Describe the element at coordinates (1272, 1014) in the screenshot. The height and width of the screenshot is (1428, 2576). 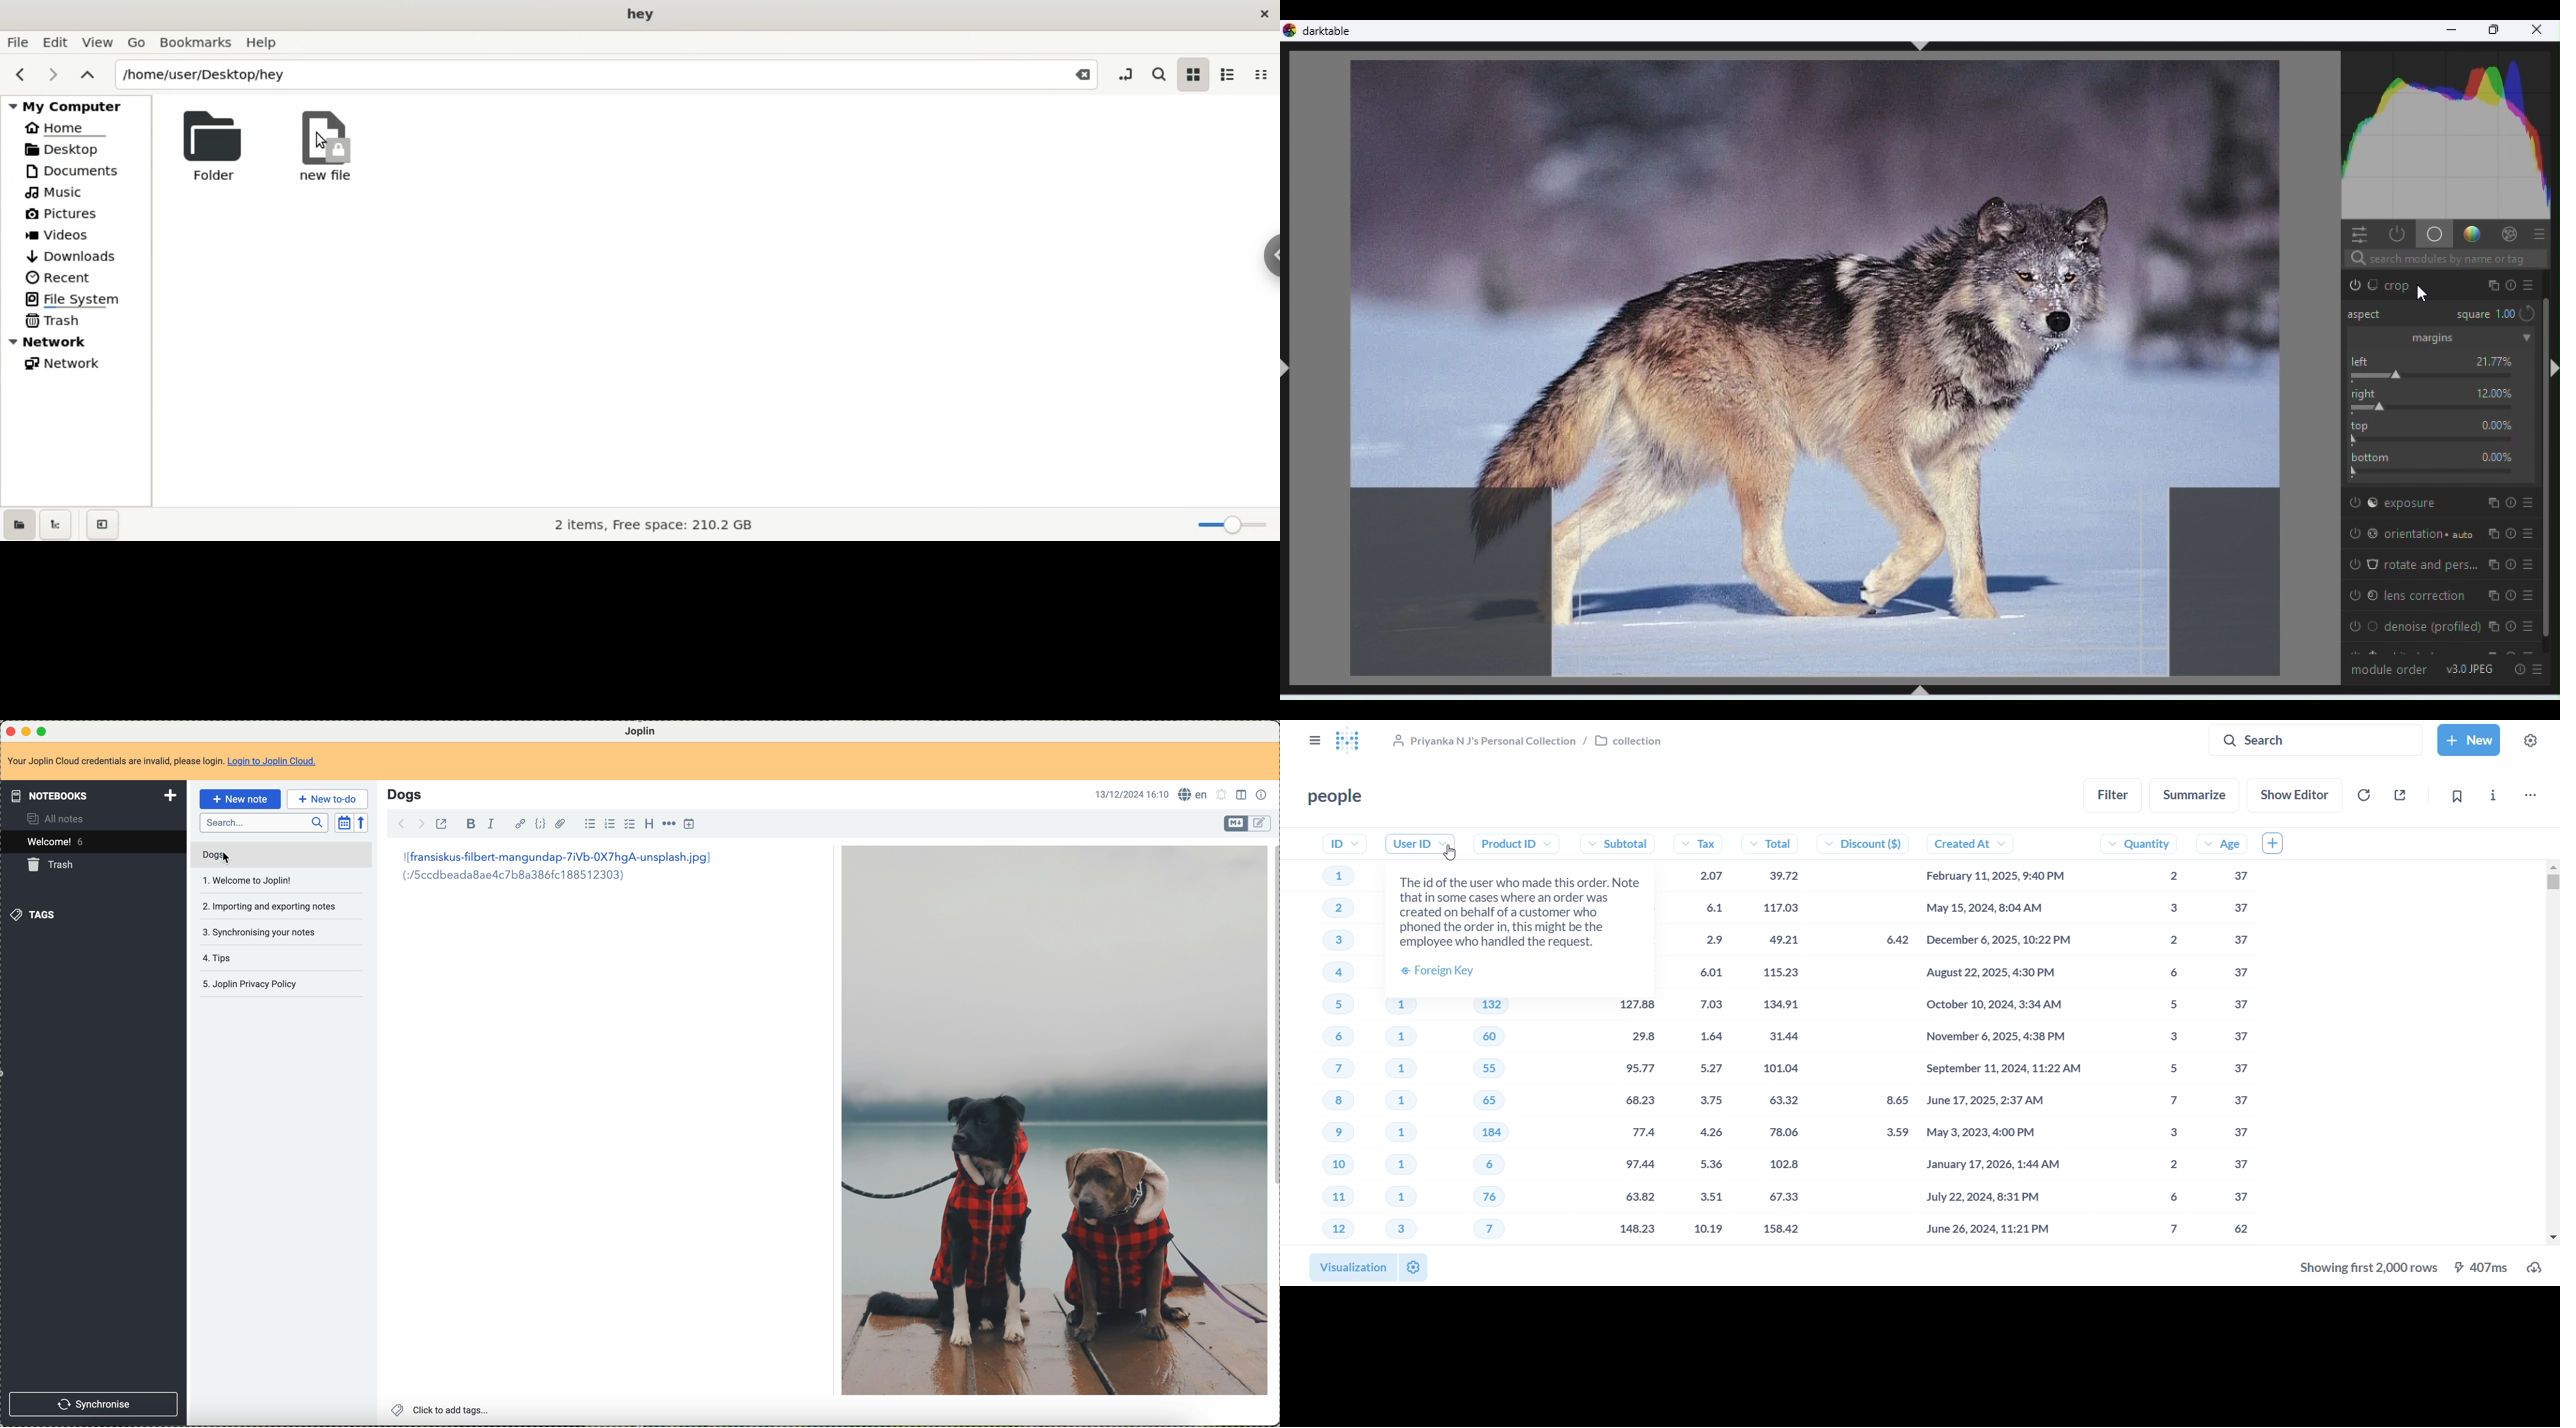
I see `scroll bar` at that location.